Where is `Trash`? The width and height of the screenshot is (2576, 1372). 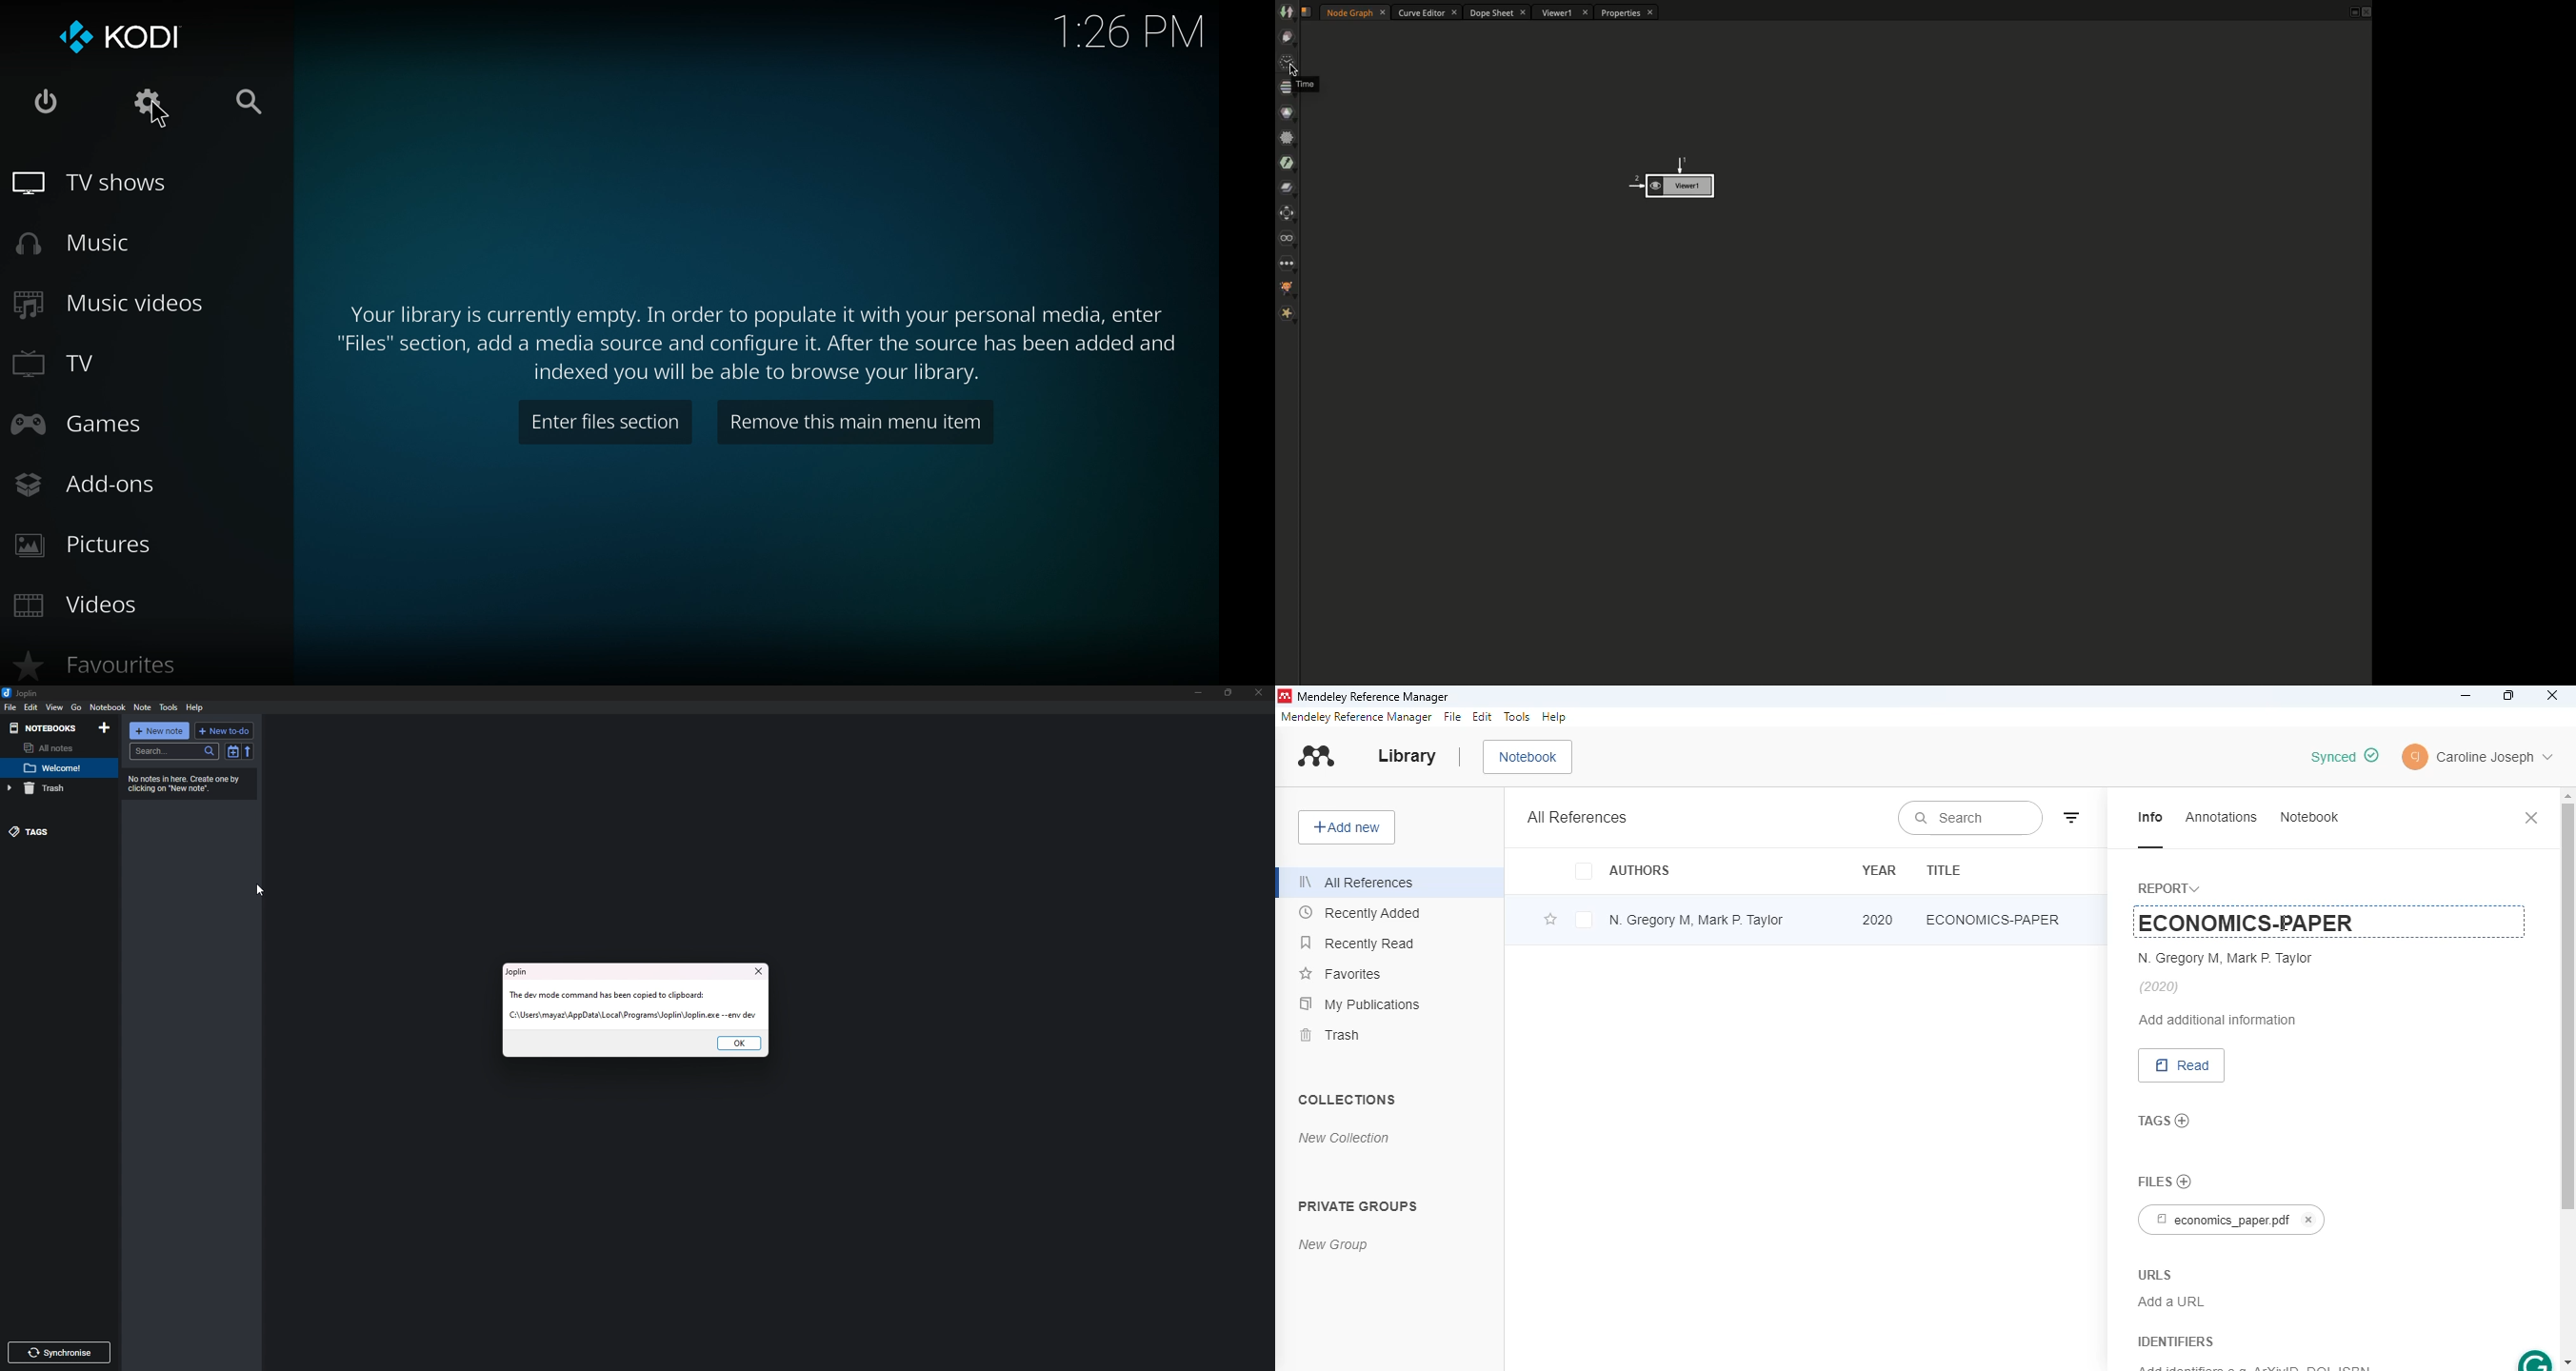
Trash is located at coordinates (53, 788).